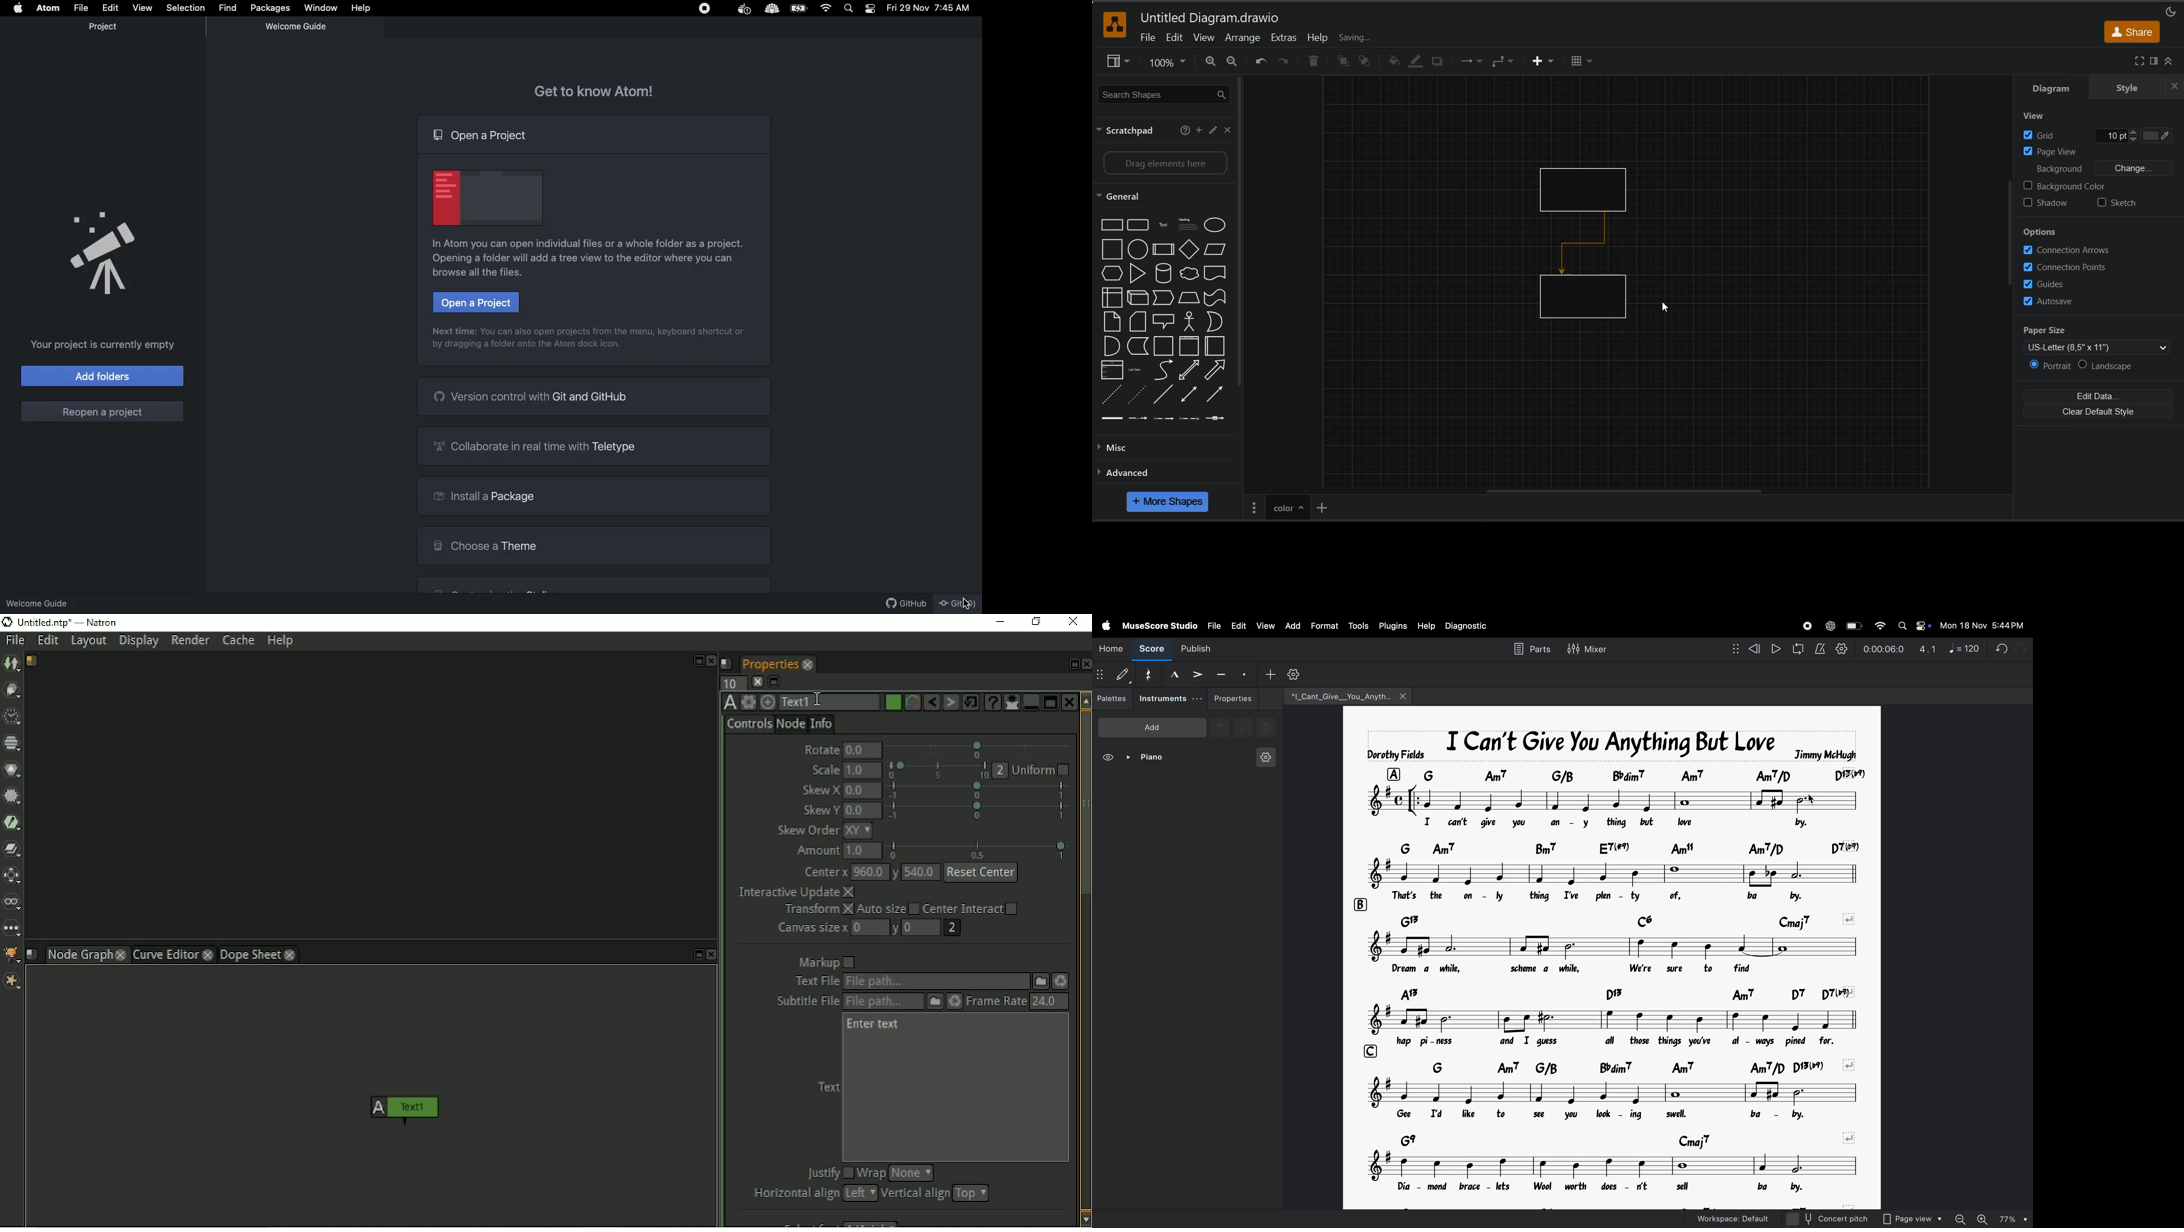 The image size is (2184, 1232). Describe the element at coordinates (1265, 756) in the screenshot. I see `instrument settings` at that location.